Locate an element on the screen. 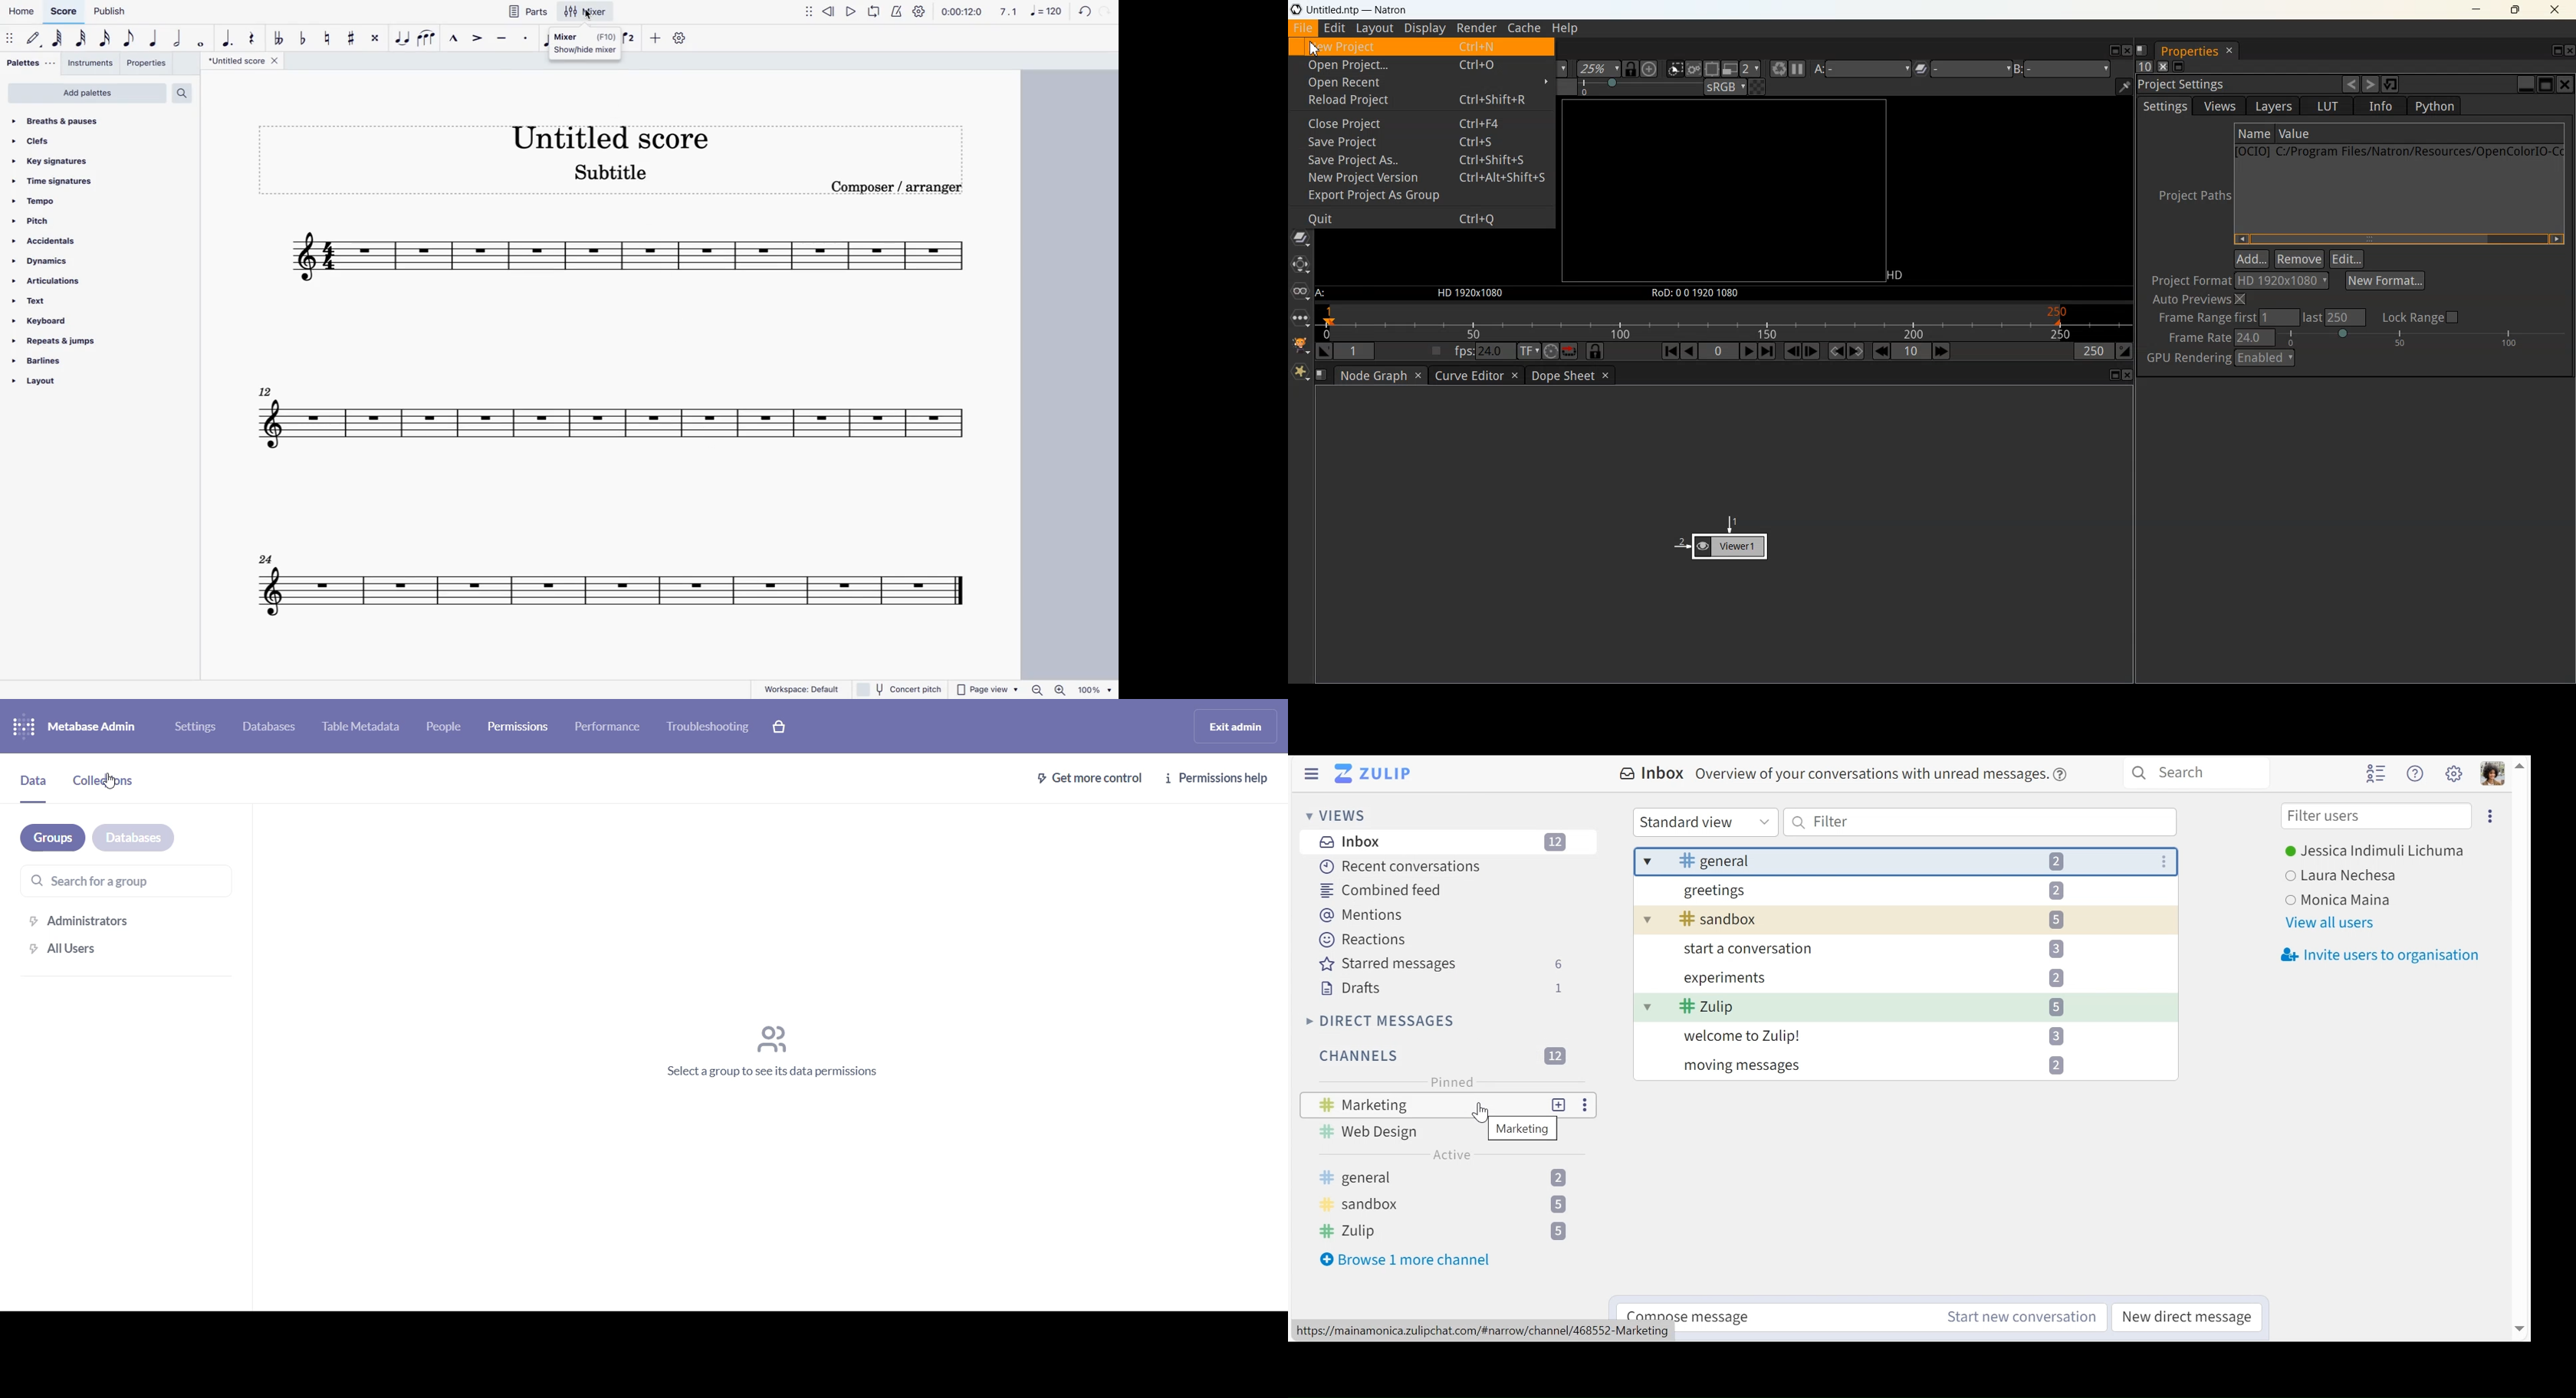 This screenshot has width=2576, height=1400. breaths & pauses is located at coordinates (97, 121).